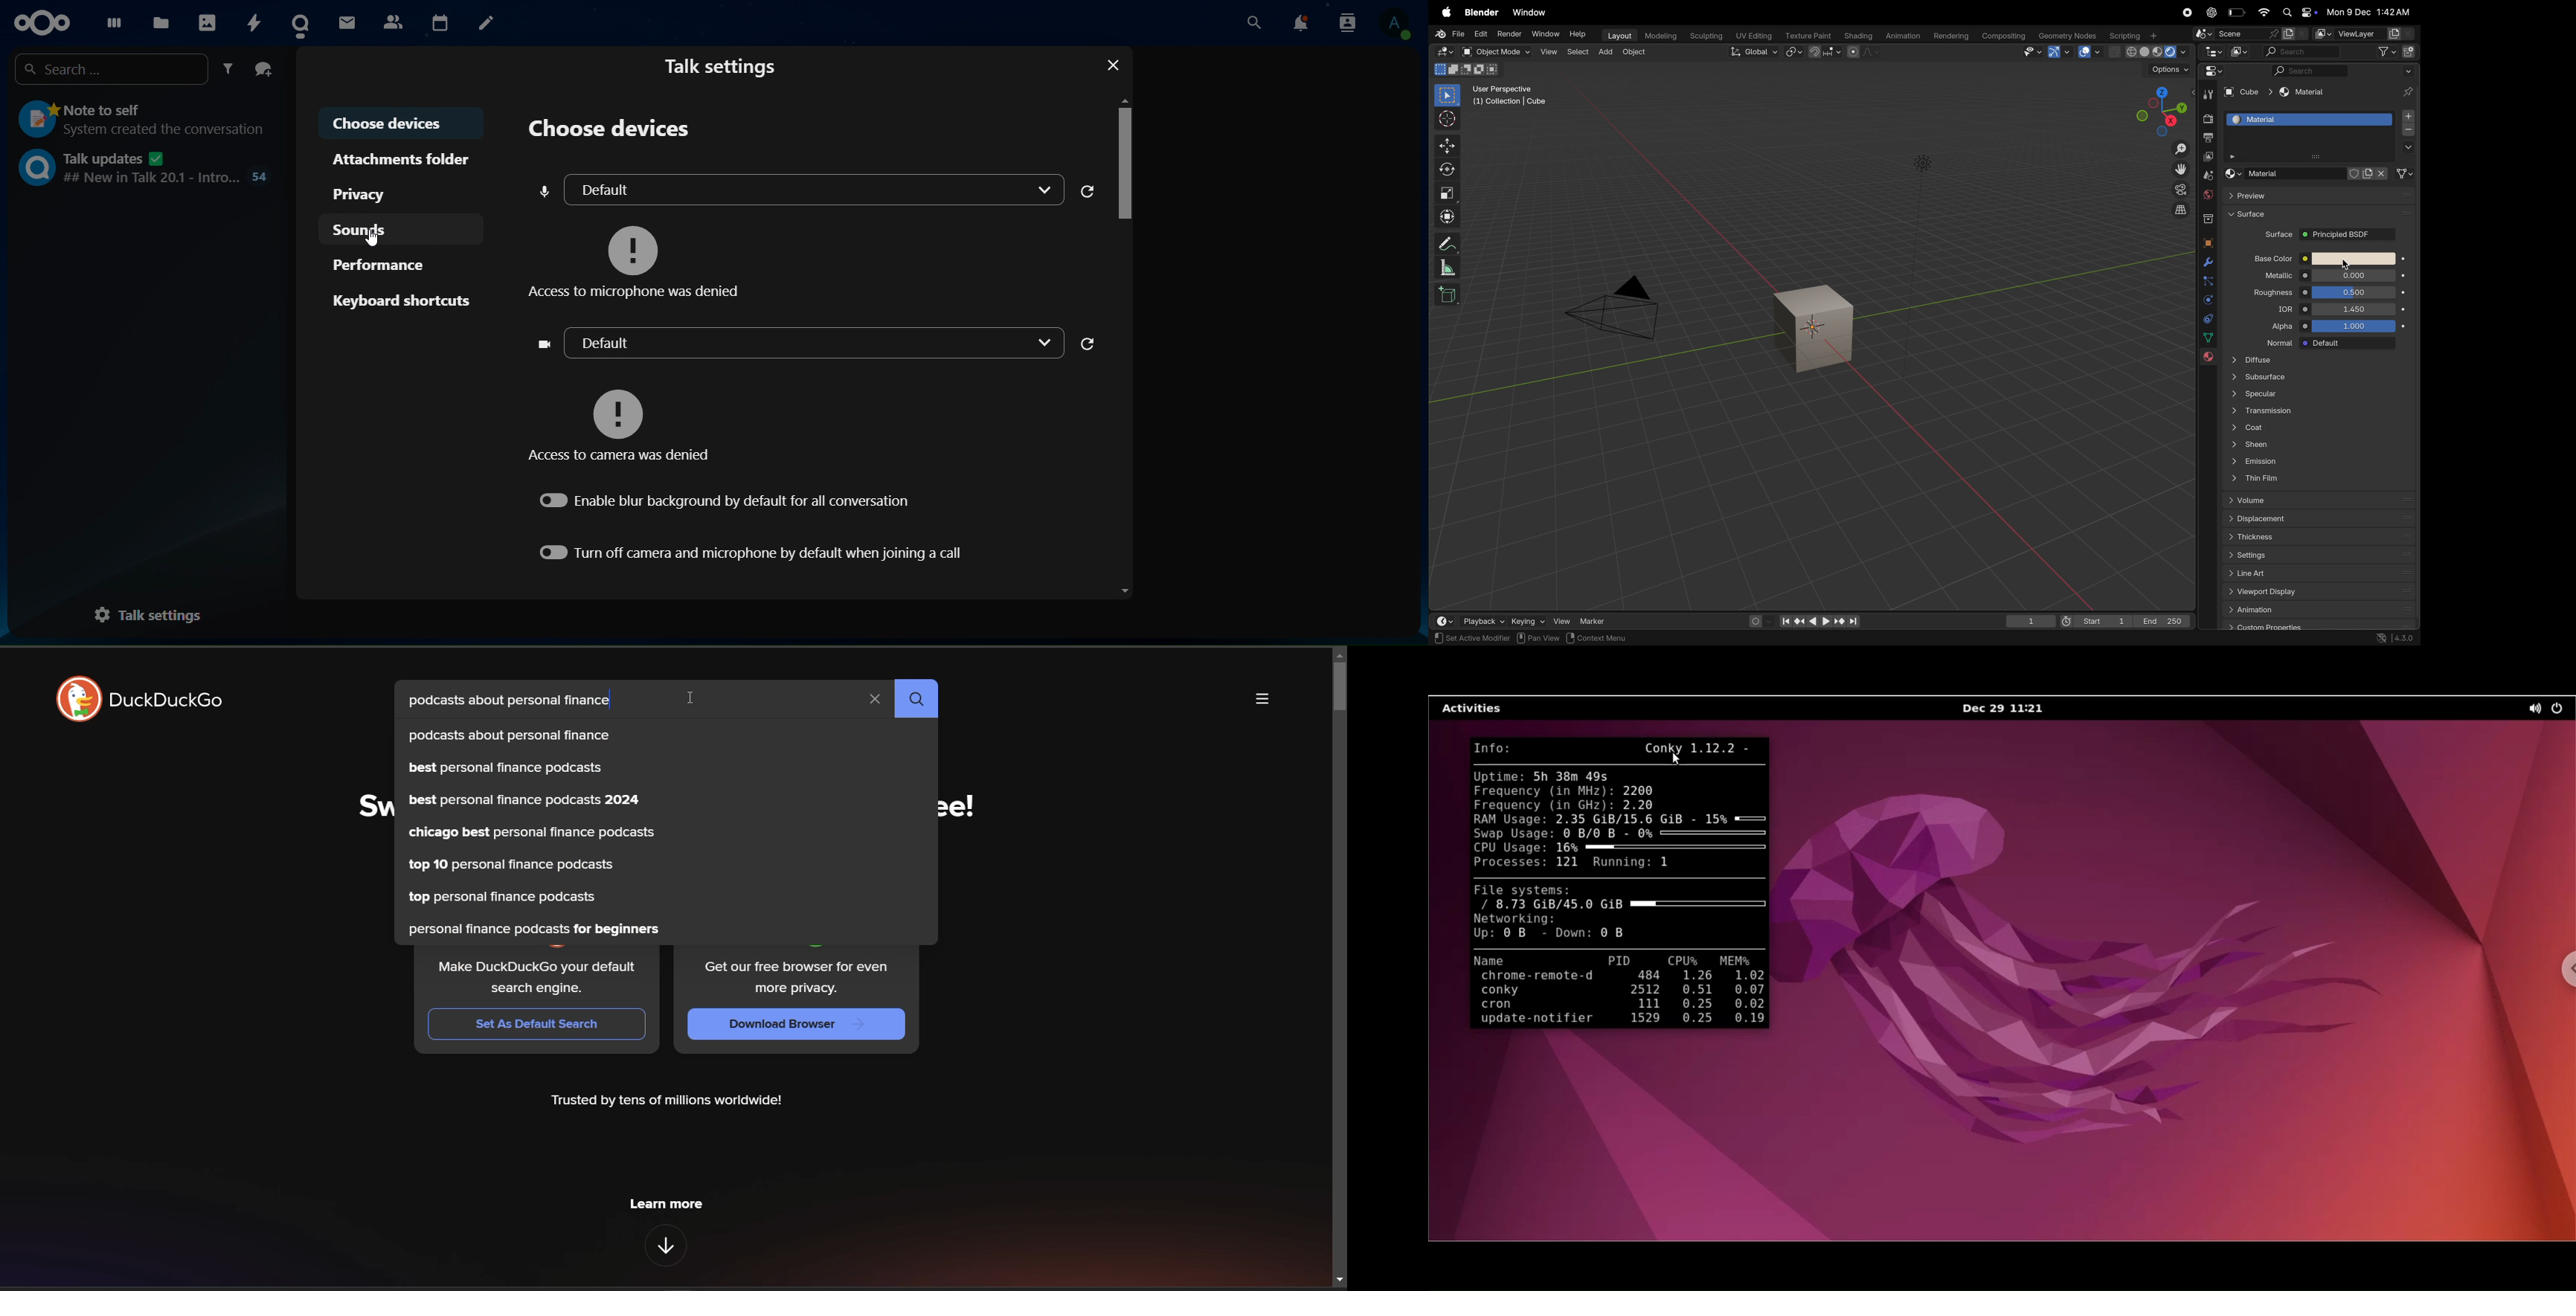  I want to click on files, so click(161, 20).